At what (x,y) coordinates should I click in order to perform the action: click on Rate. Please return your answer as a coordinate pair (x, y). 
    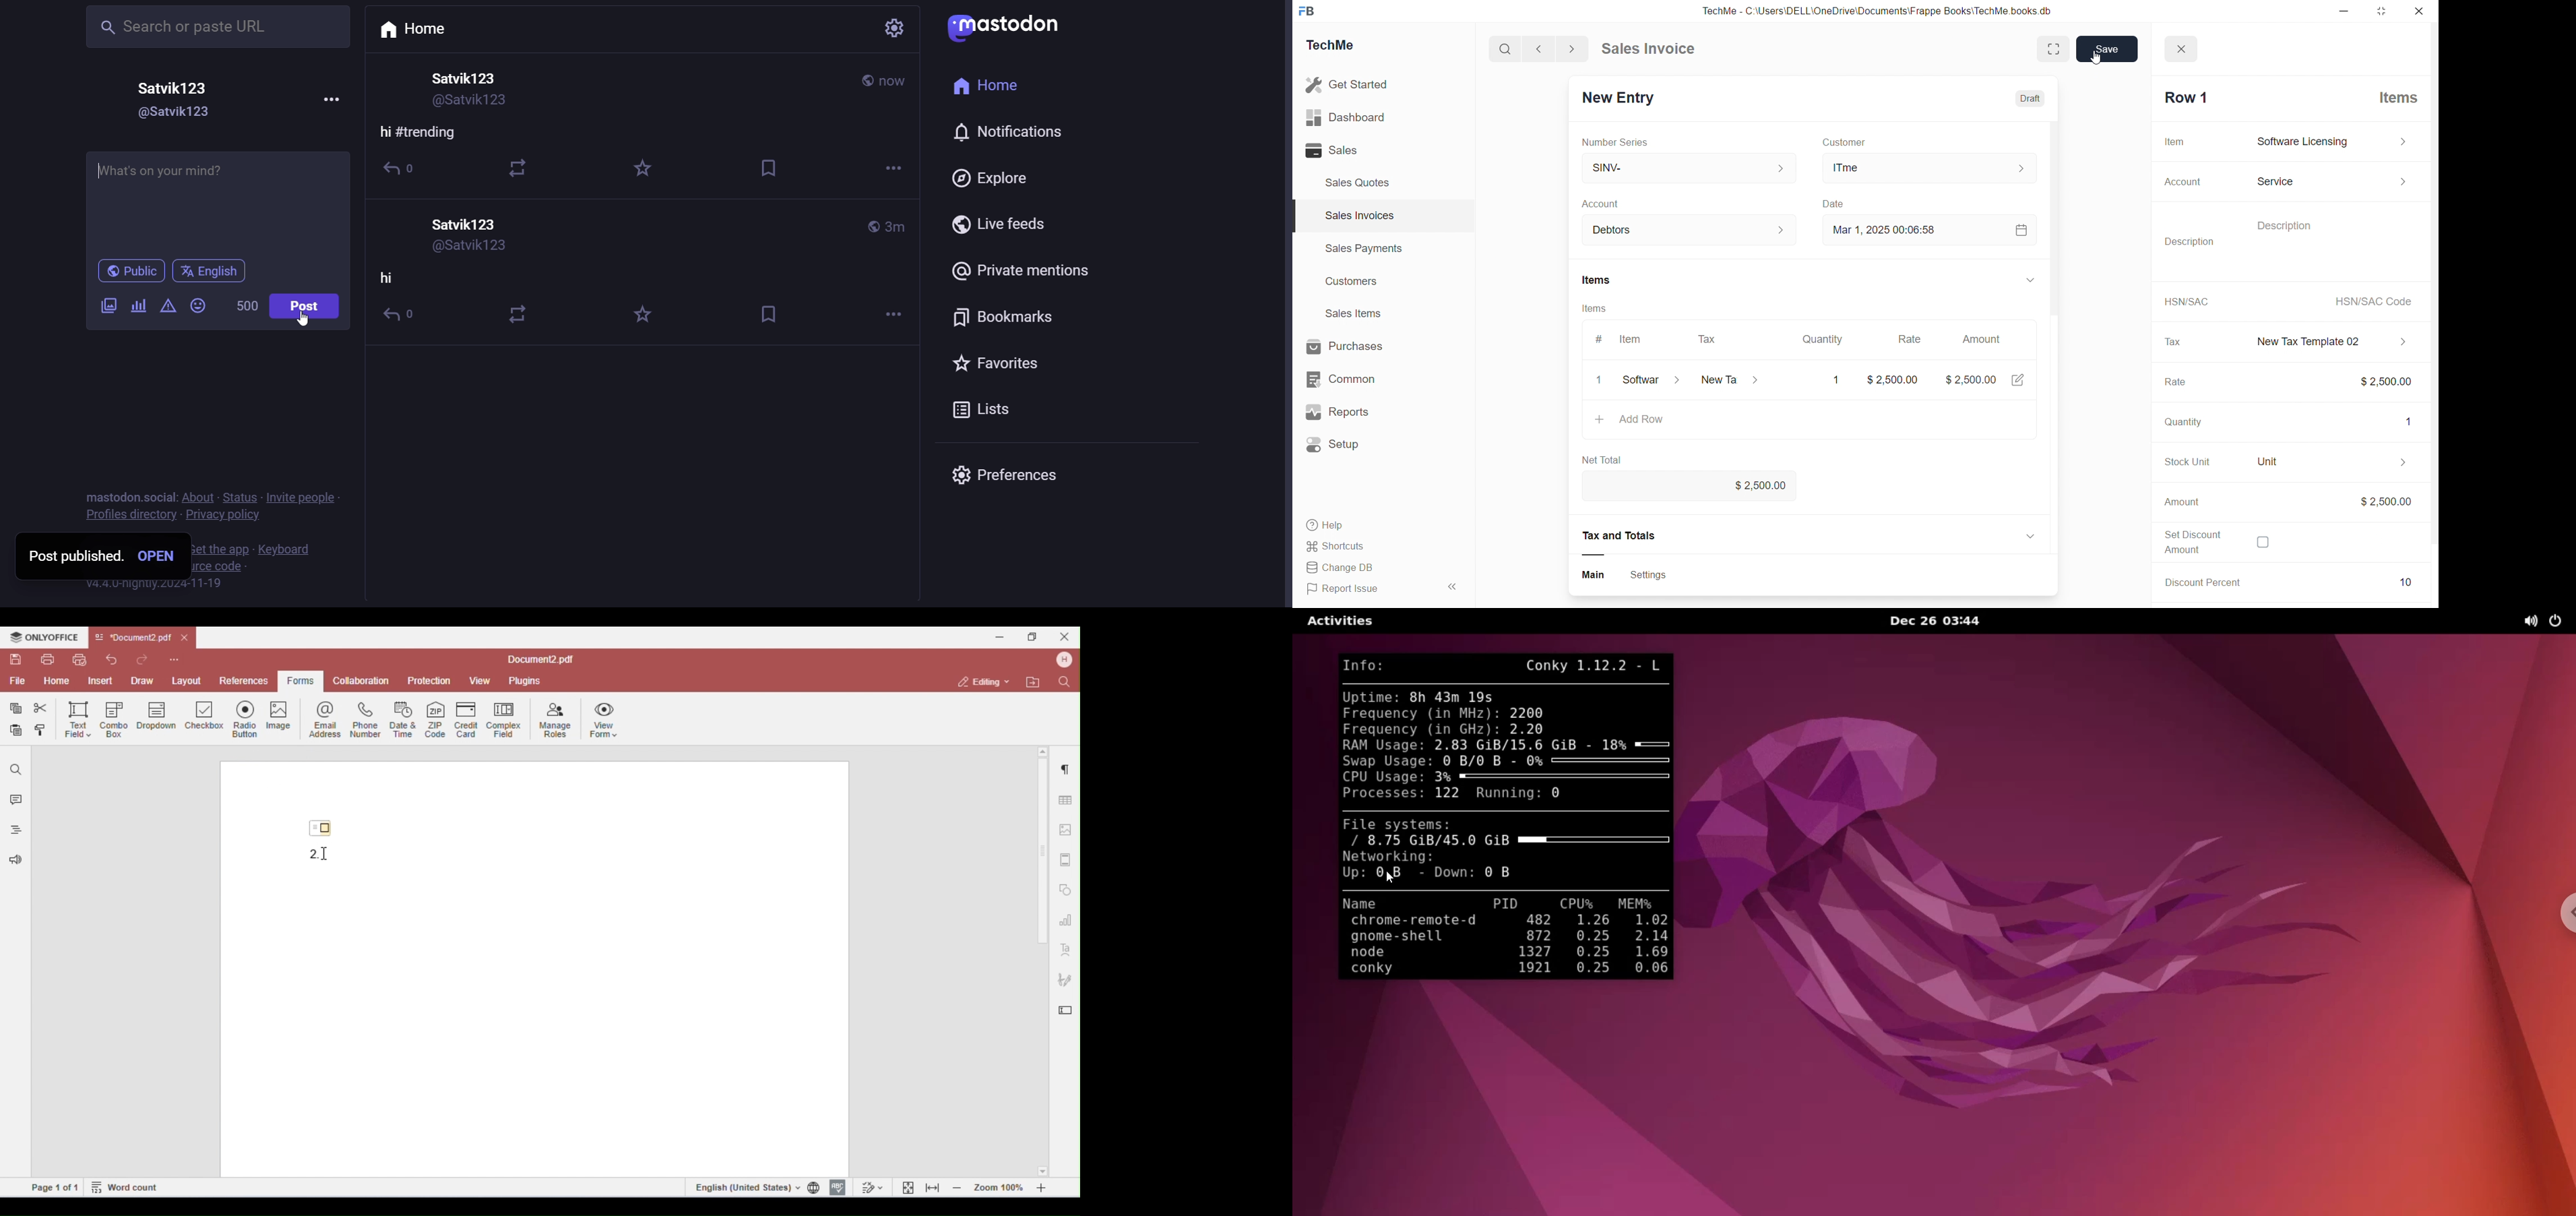
    Looking at the image, I should click on (1907, 336).